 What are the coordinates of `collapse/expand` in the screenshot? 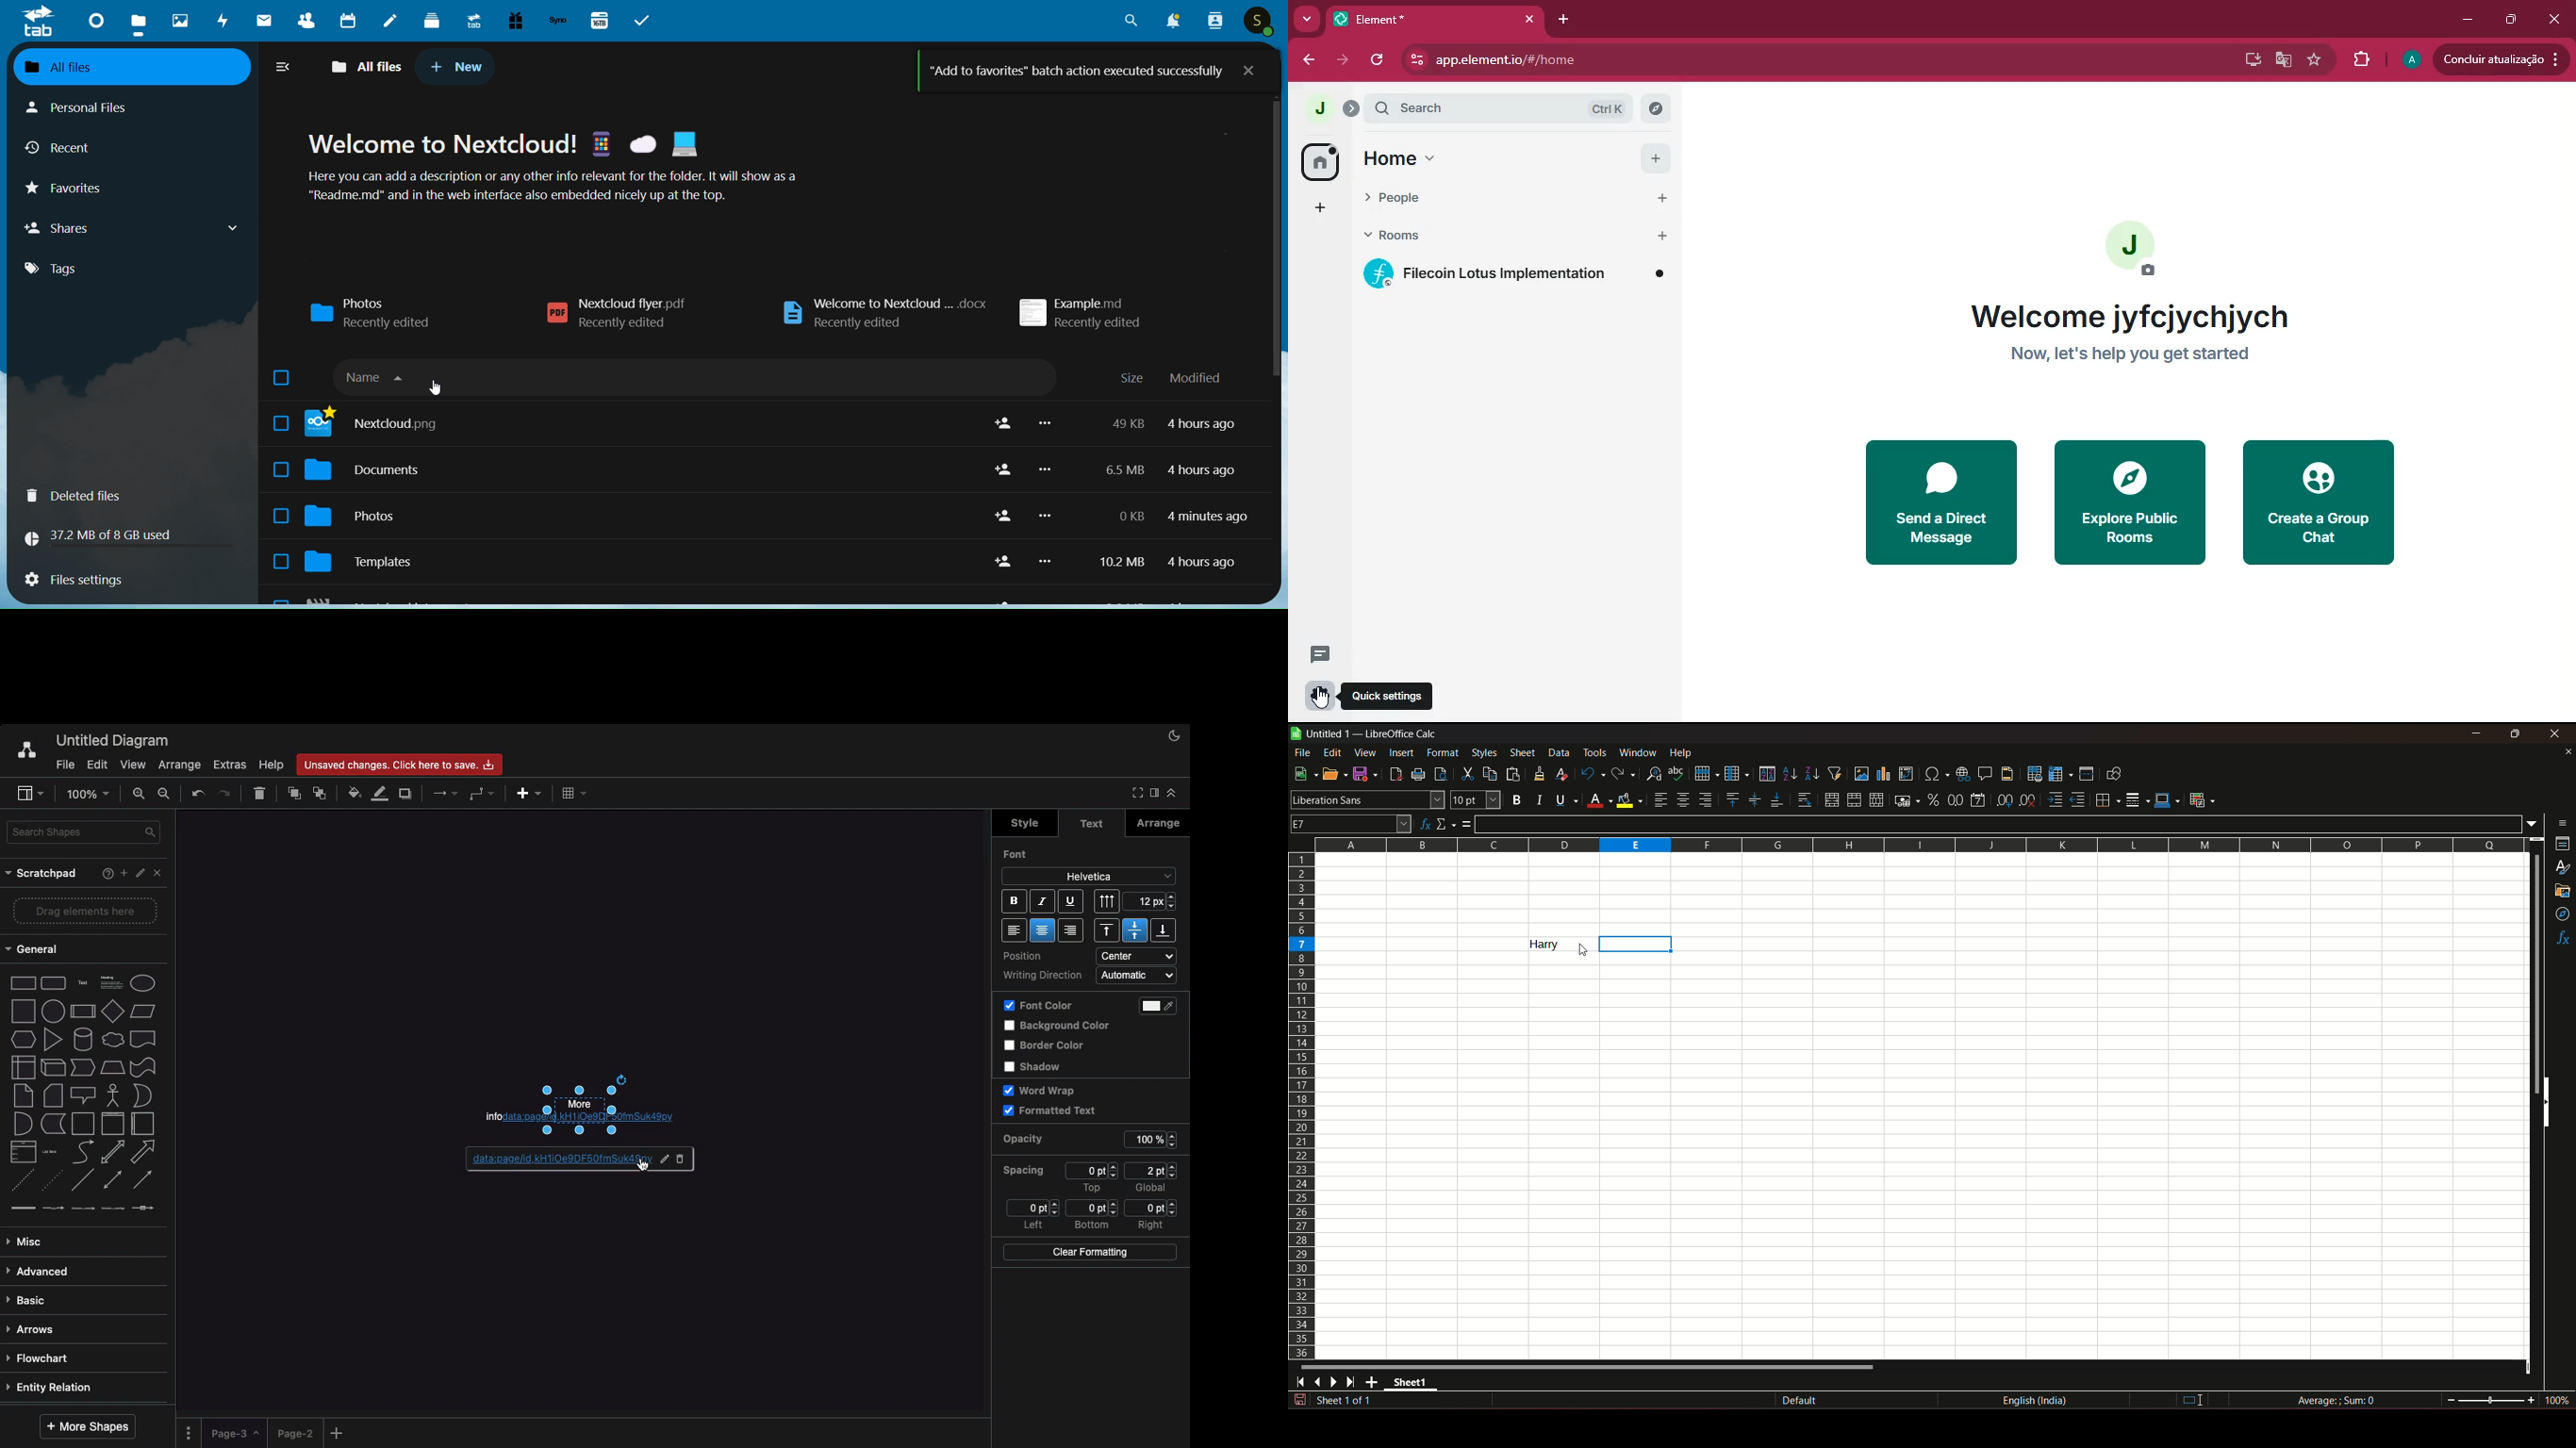 It's located at (282, 68).